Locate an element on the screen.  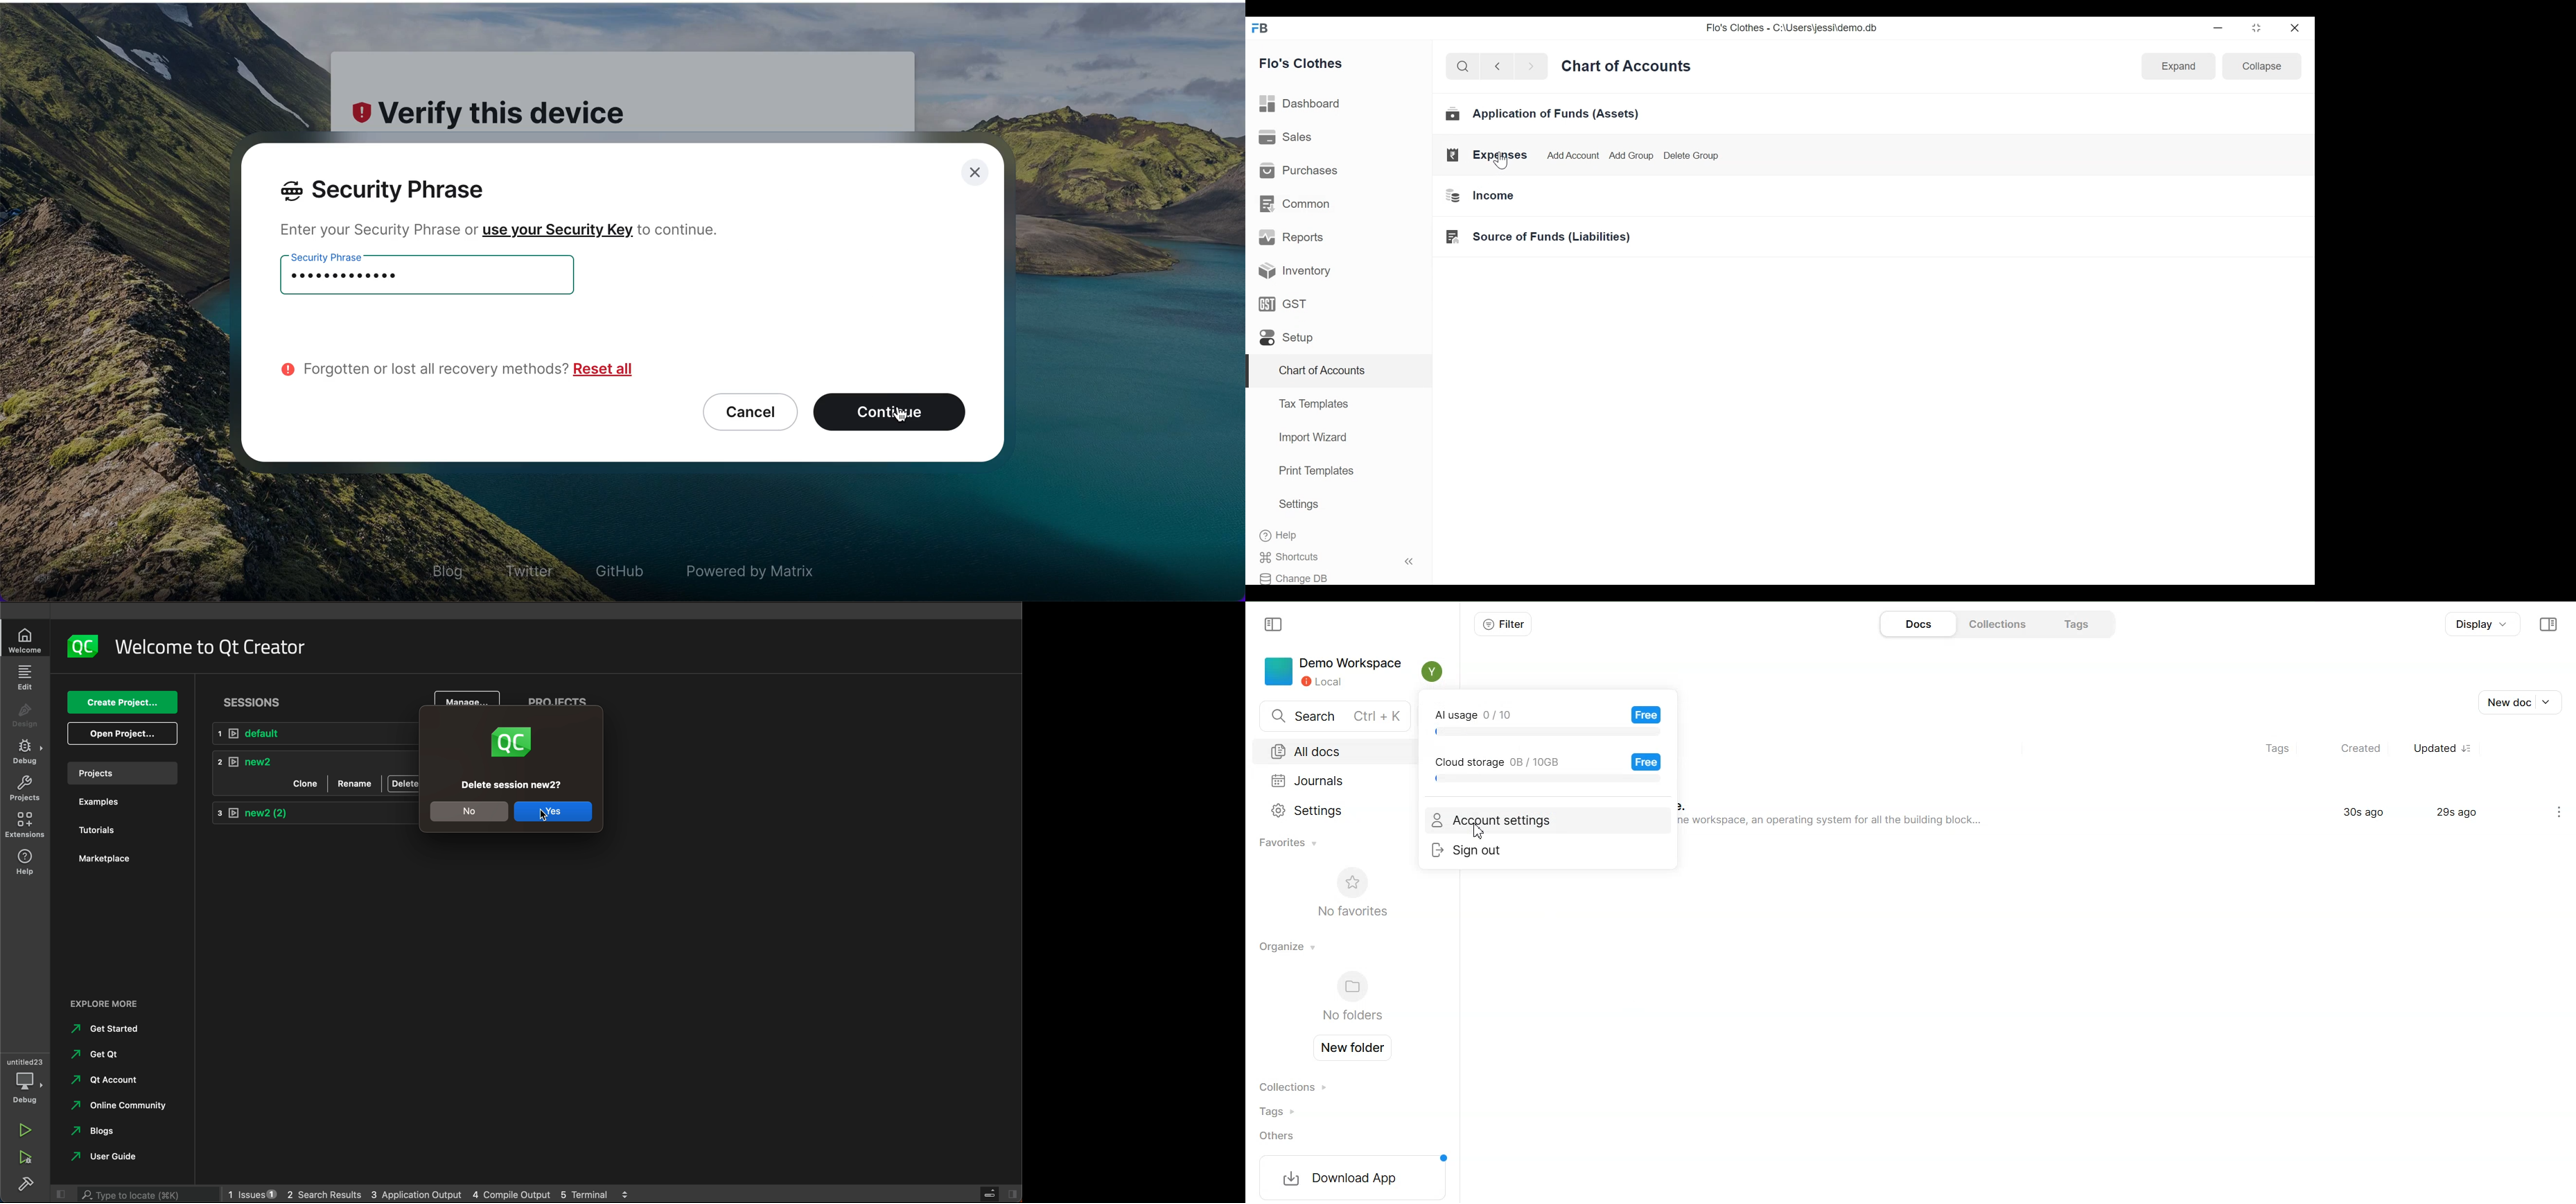
edit is located at coordinates (27, 677).